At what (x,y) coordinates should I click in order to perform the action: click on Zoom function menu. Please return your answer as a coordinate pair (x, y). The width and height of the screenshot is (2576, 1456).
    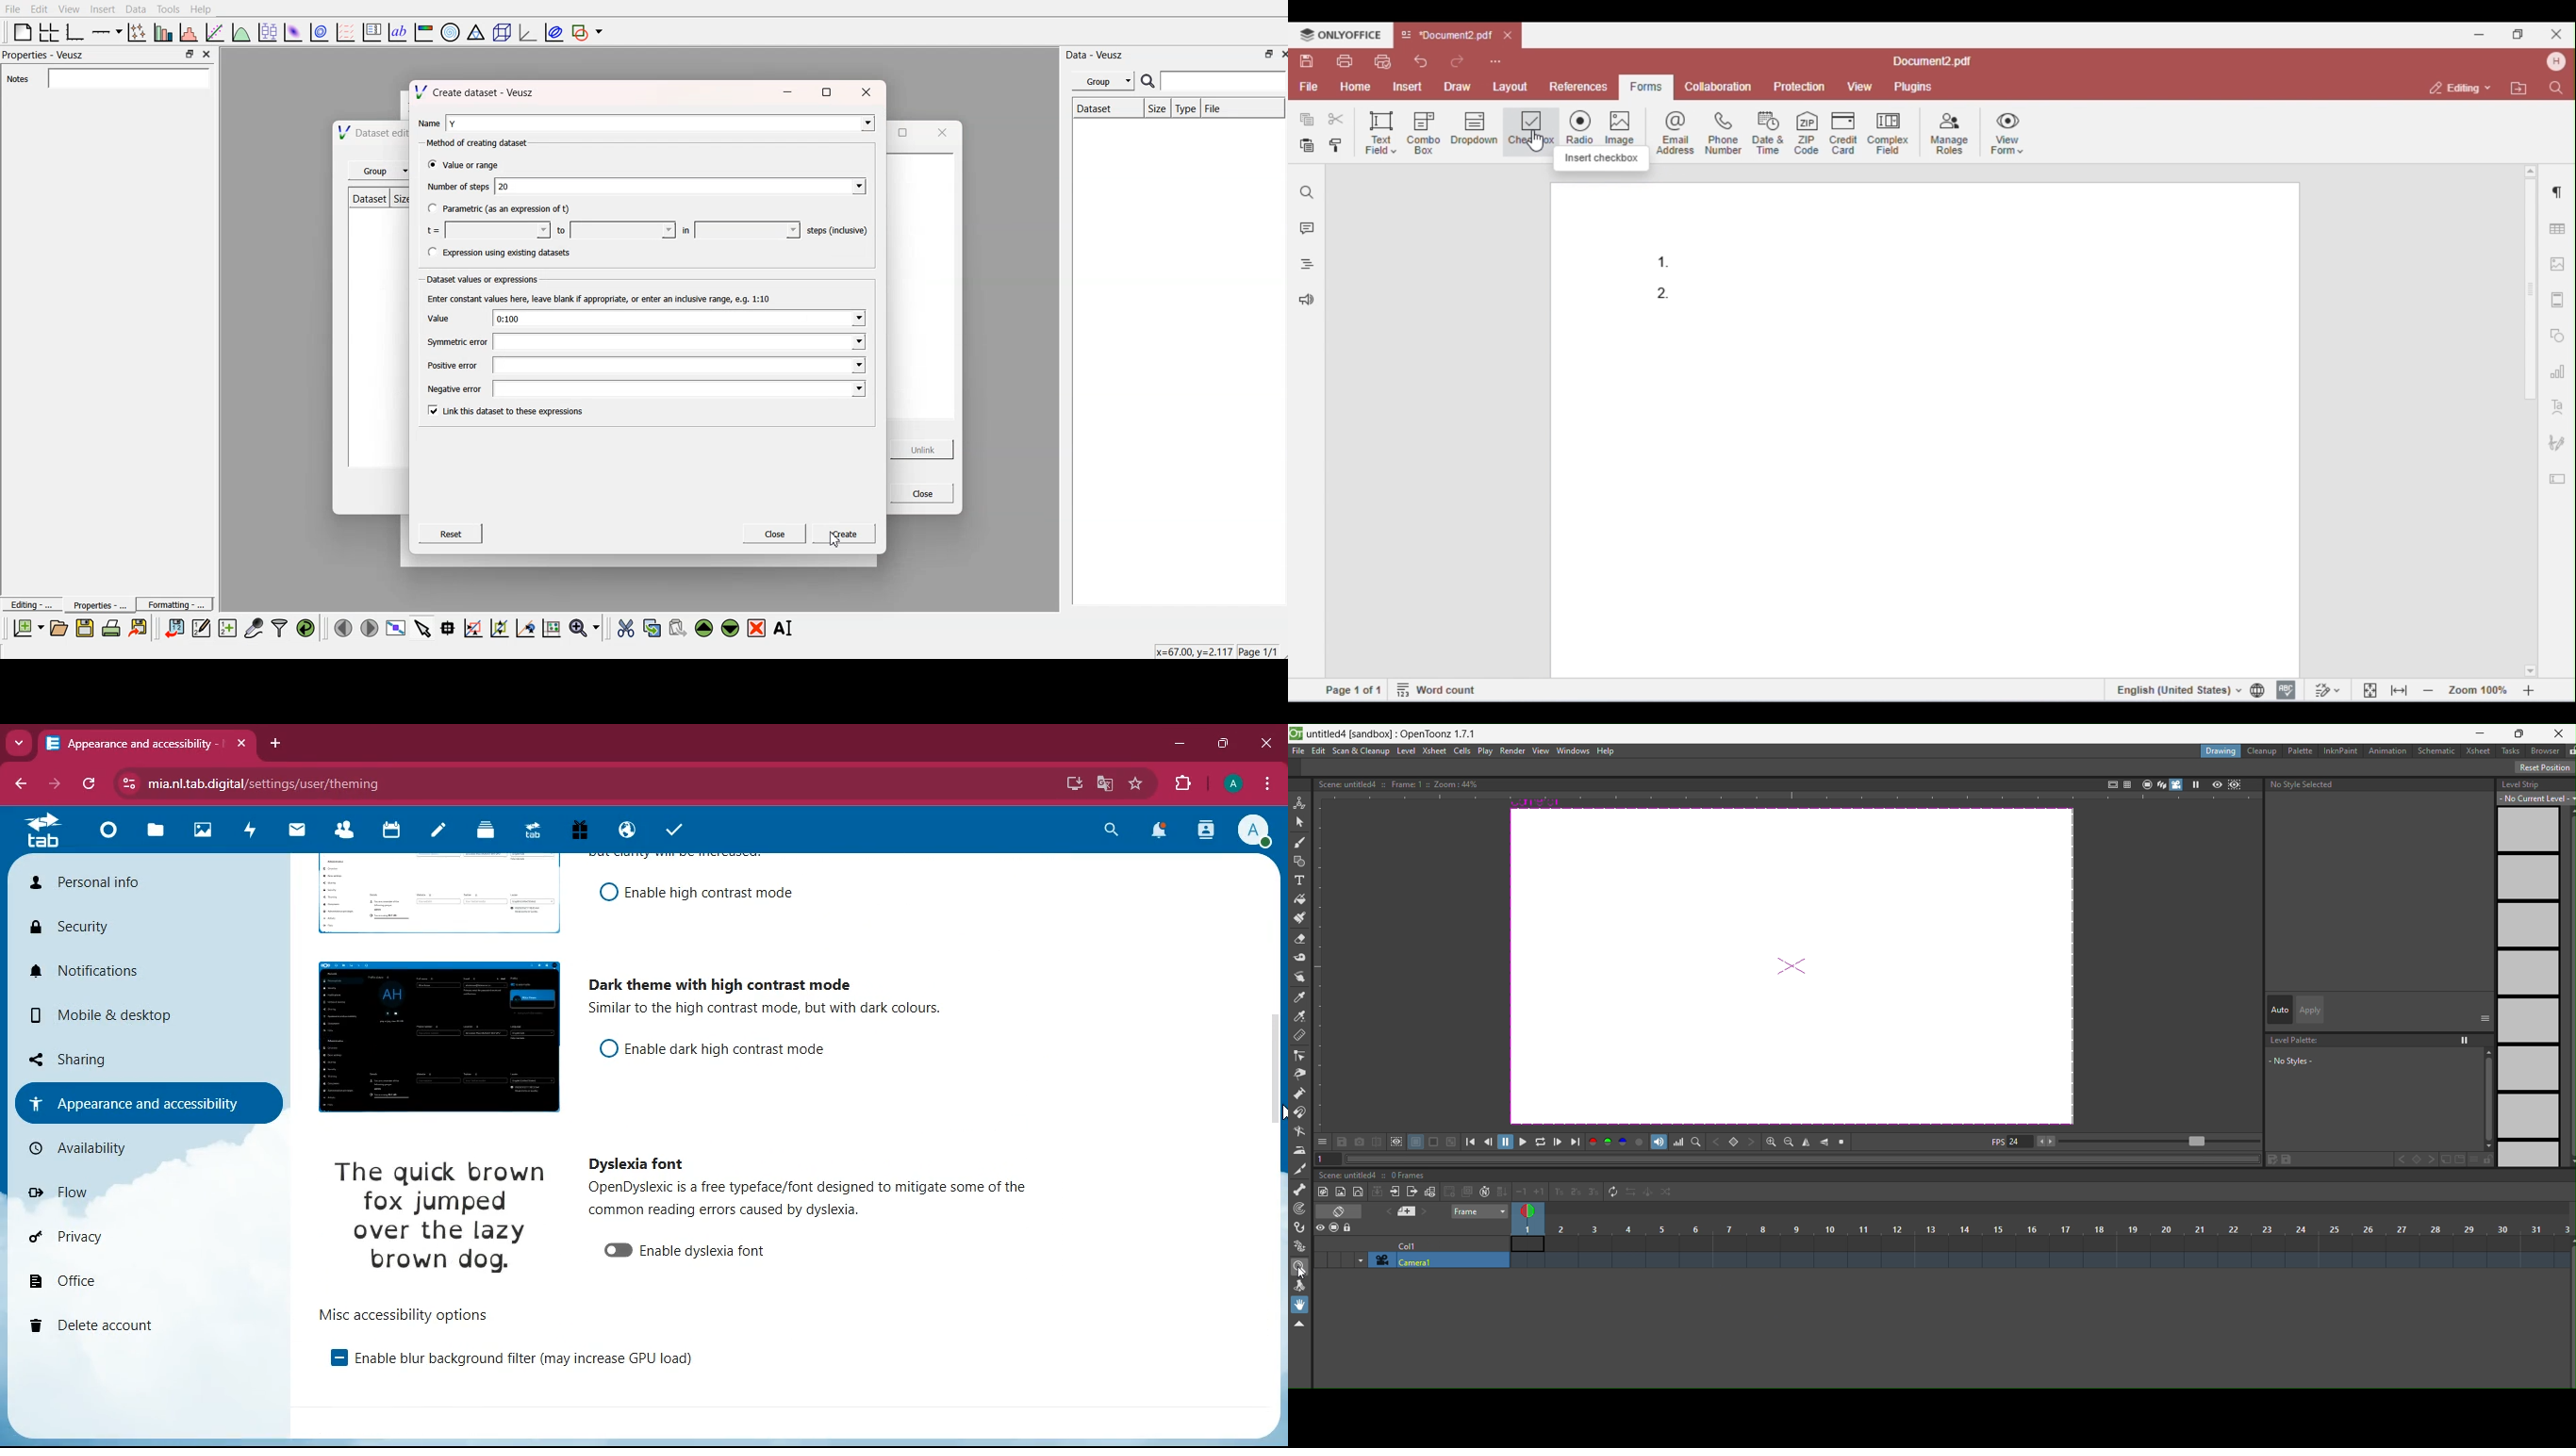
    Looking at the image, I should click on (585, 627).